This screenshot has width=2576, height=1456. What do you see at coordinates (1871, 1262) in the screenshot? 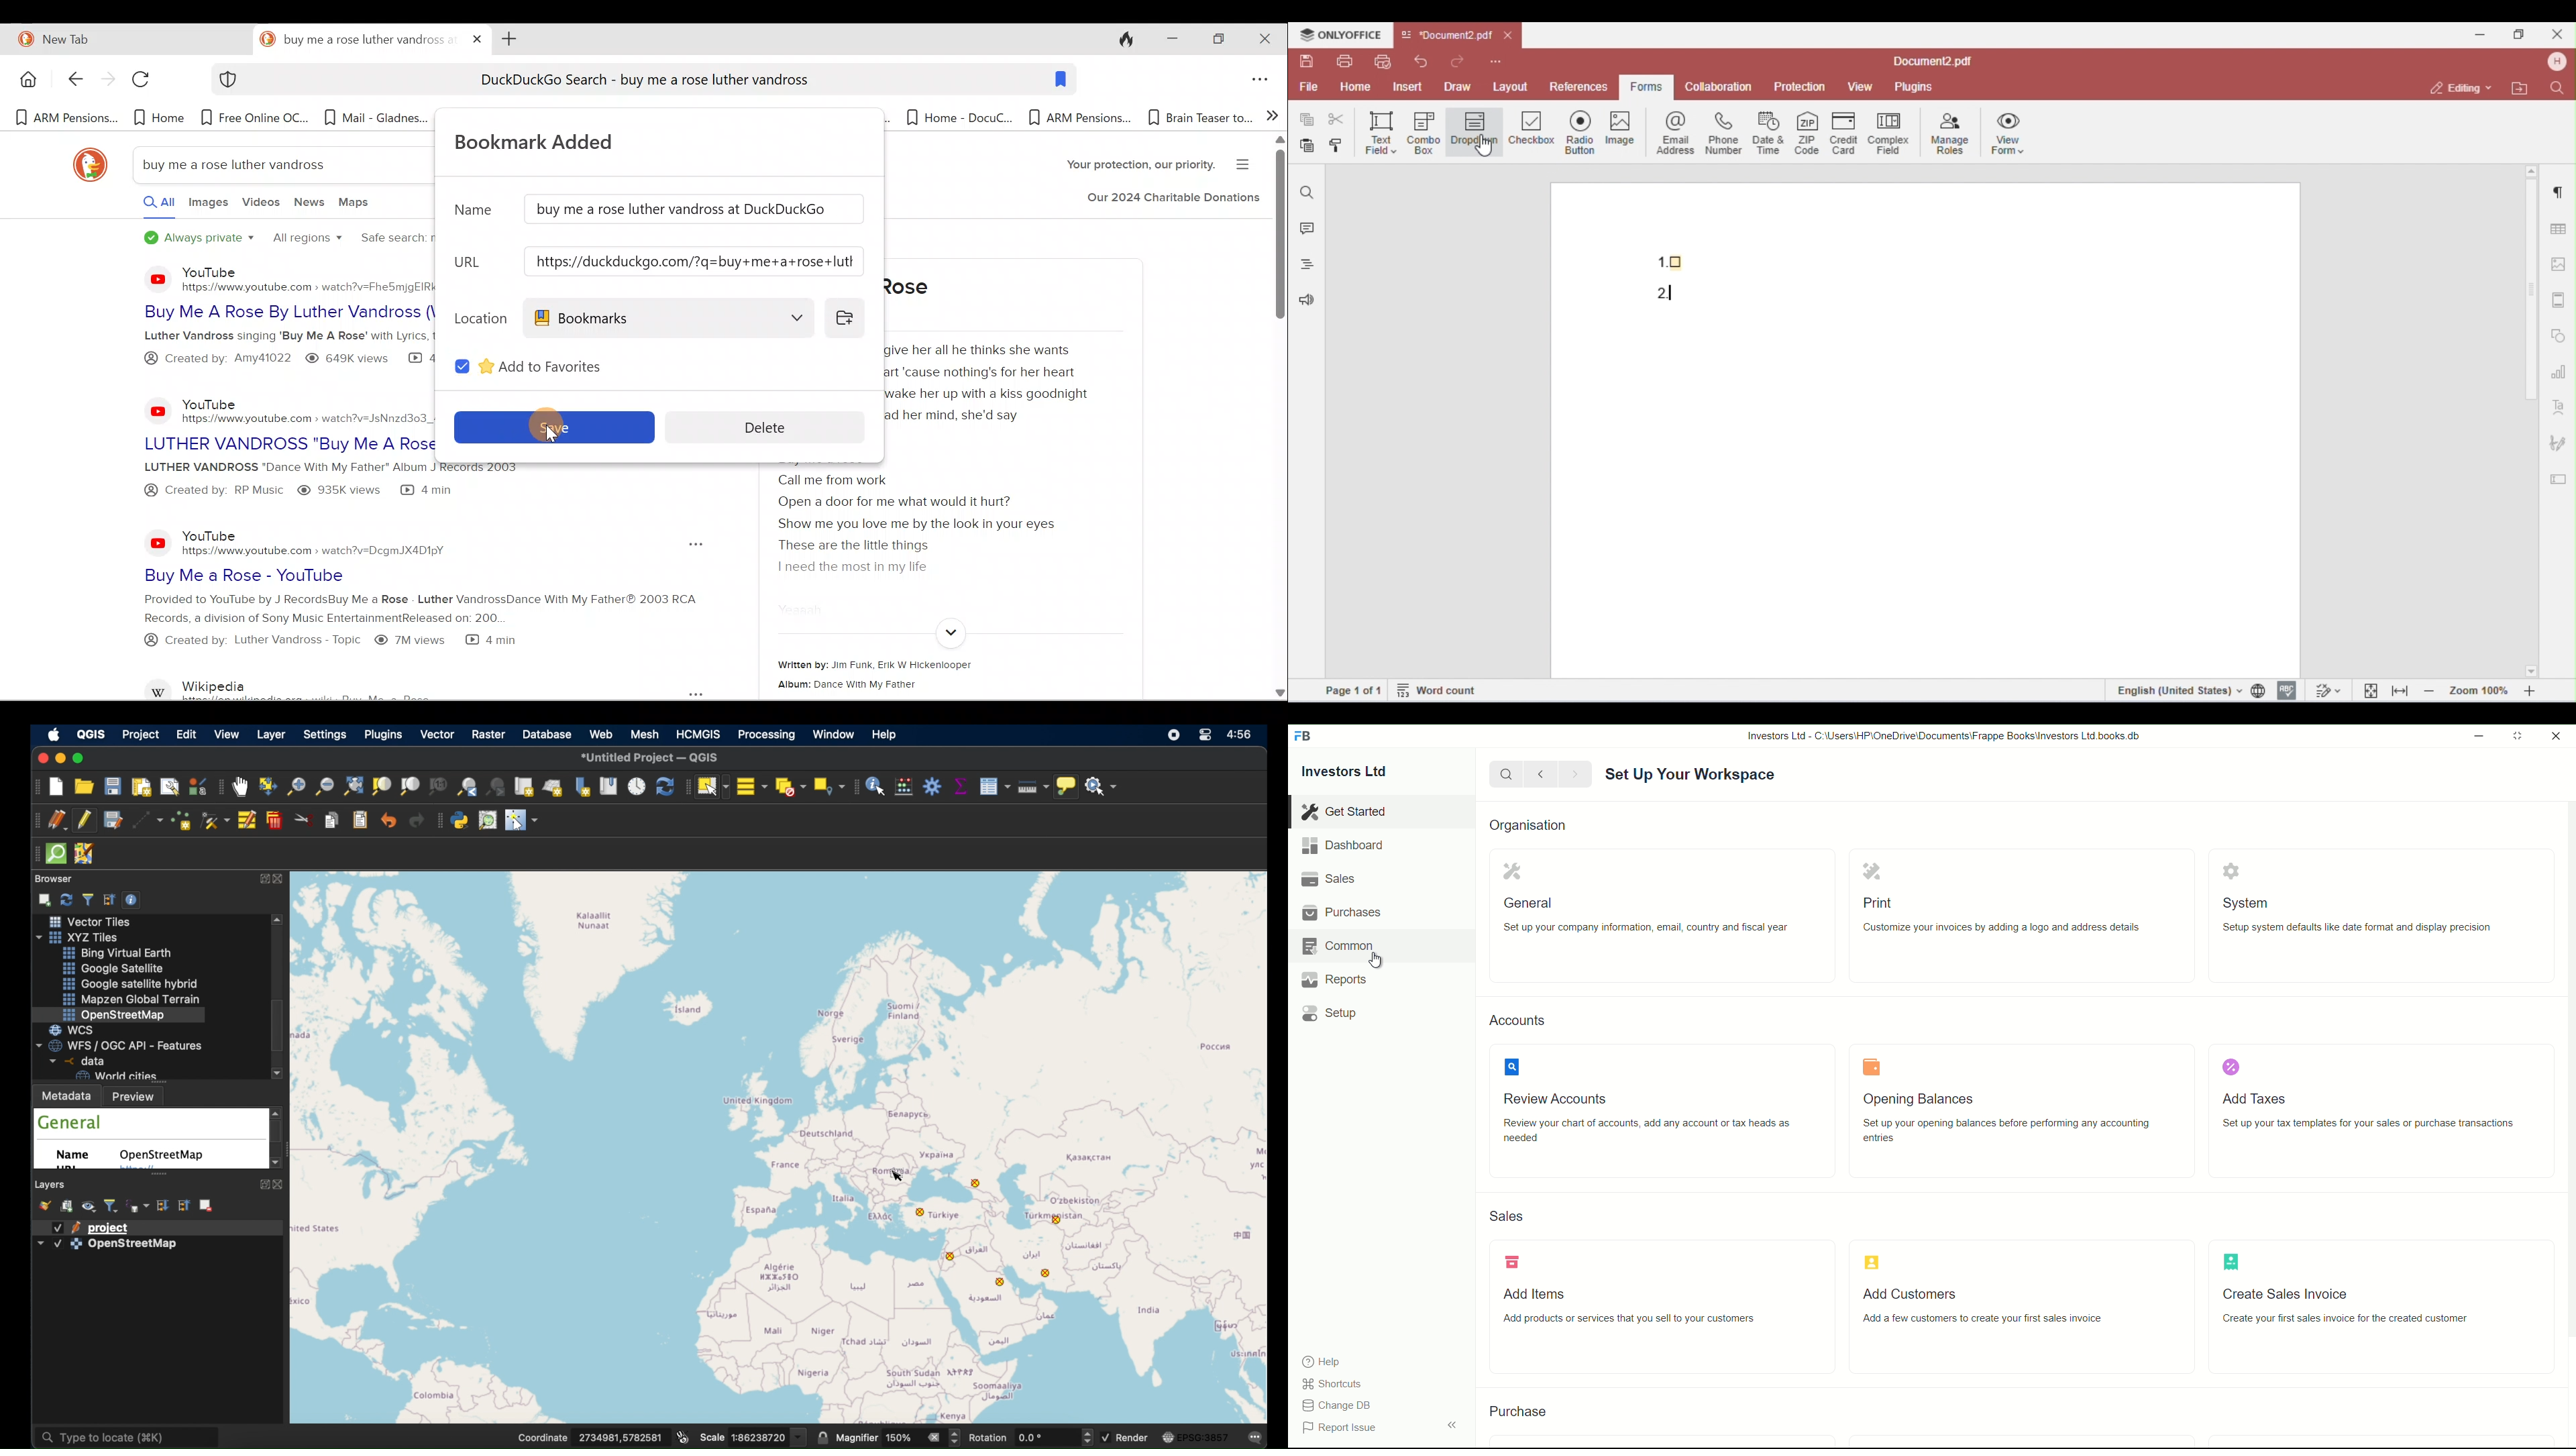
I see `icon` at bounding box center [1871, 1262].